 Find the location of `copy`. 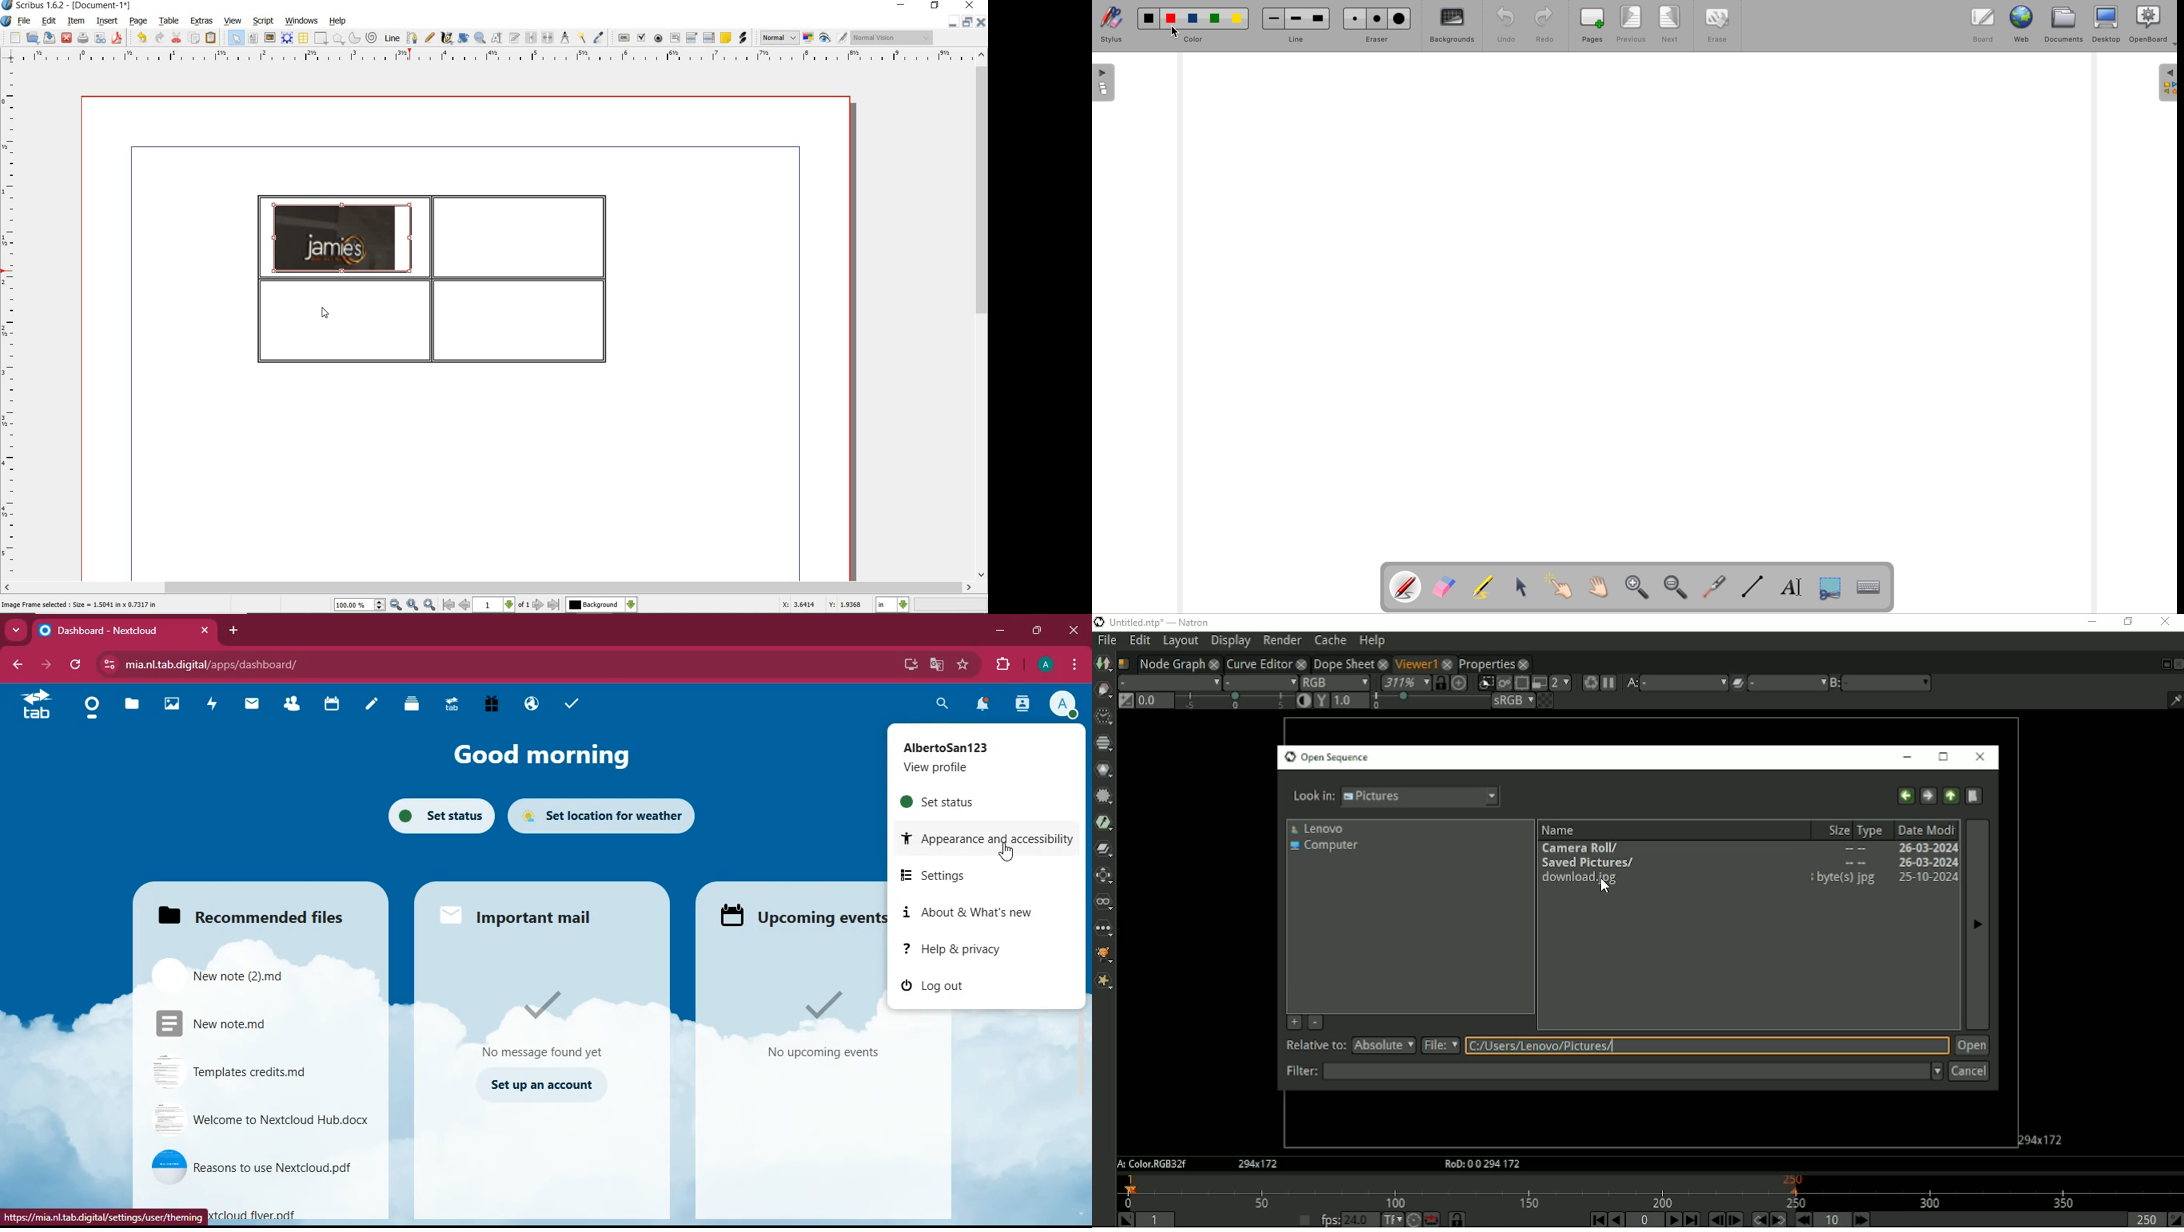

copy is located at coordinates (195, 39).